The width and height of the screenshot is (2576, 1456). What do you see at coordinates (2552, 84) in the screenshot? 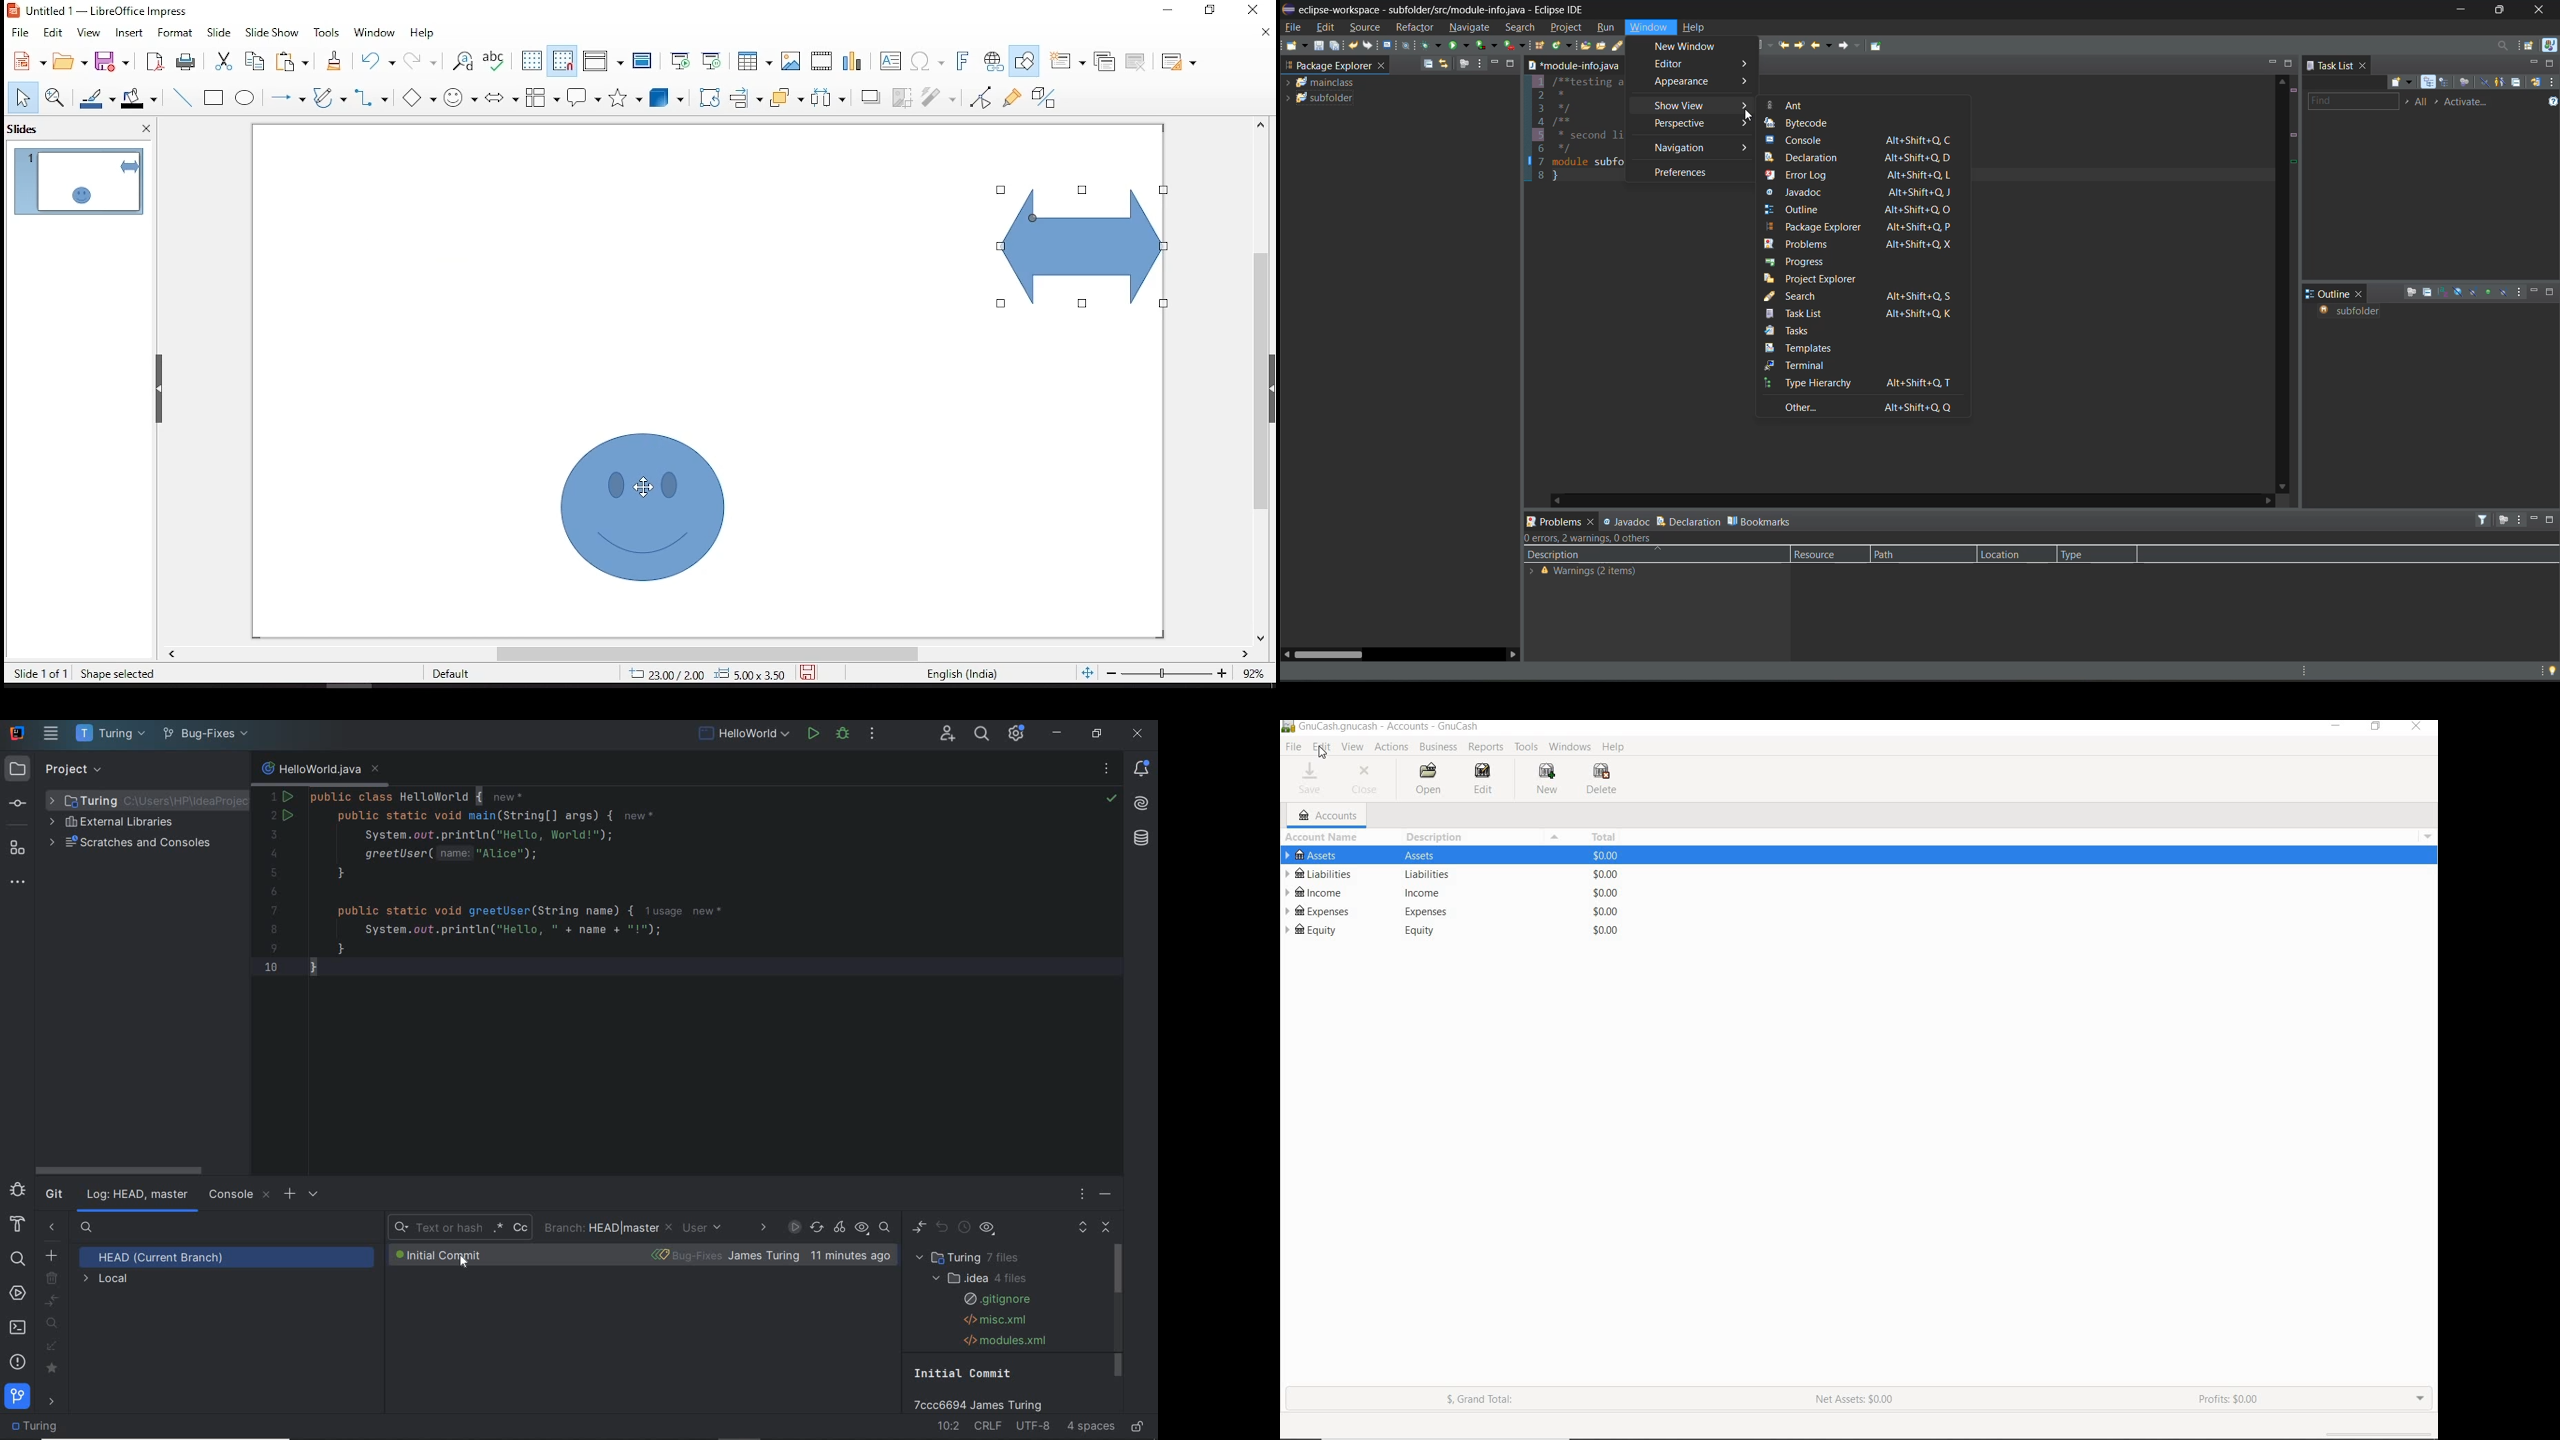
I see `view menu` at bounding box center [2552, 84].